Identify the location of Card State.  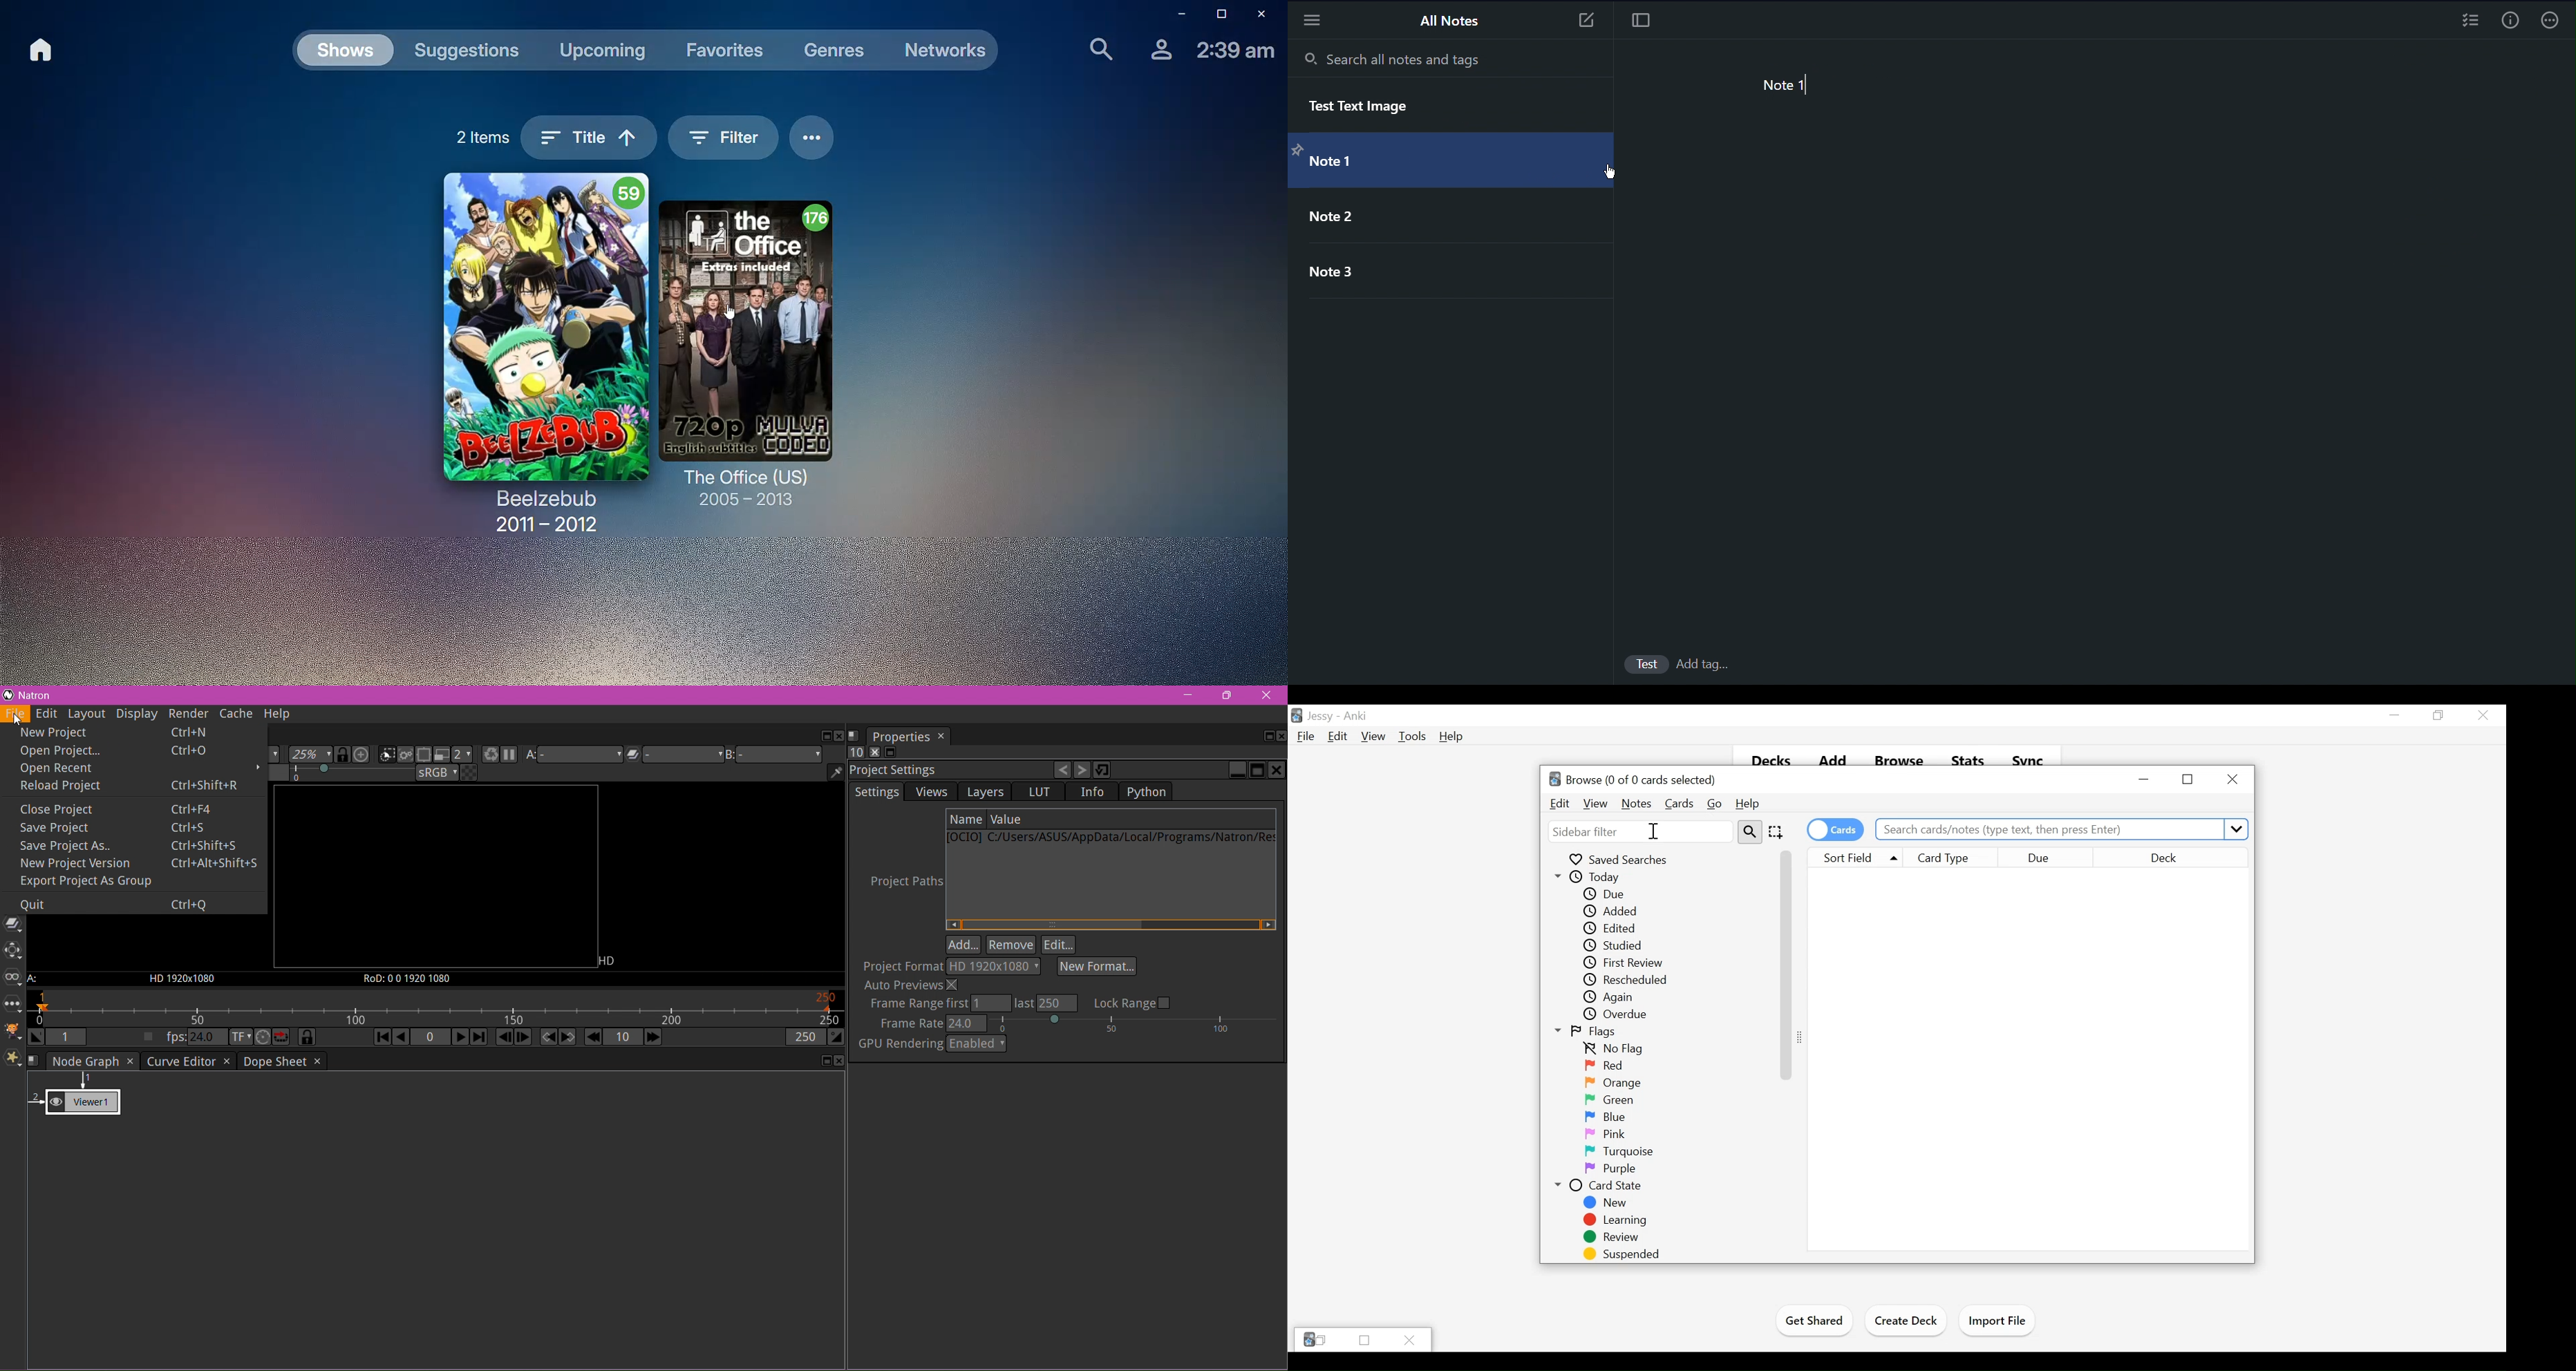
(1604, 1184).